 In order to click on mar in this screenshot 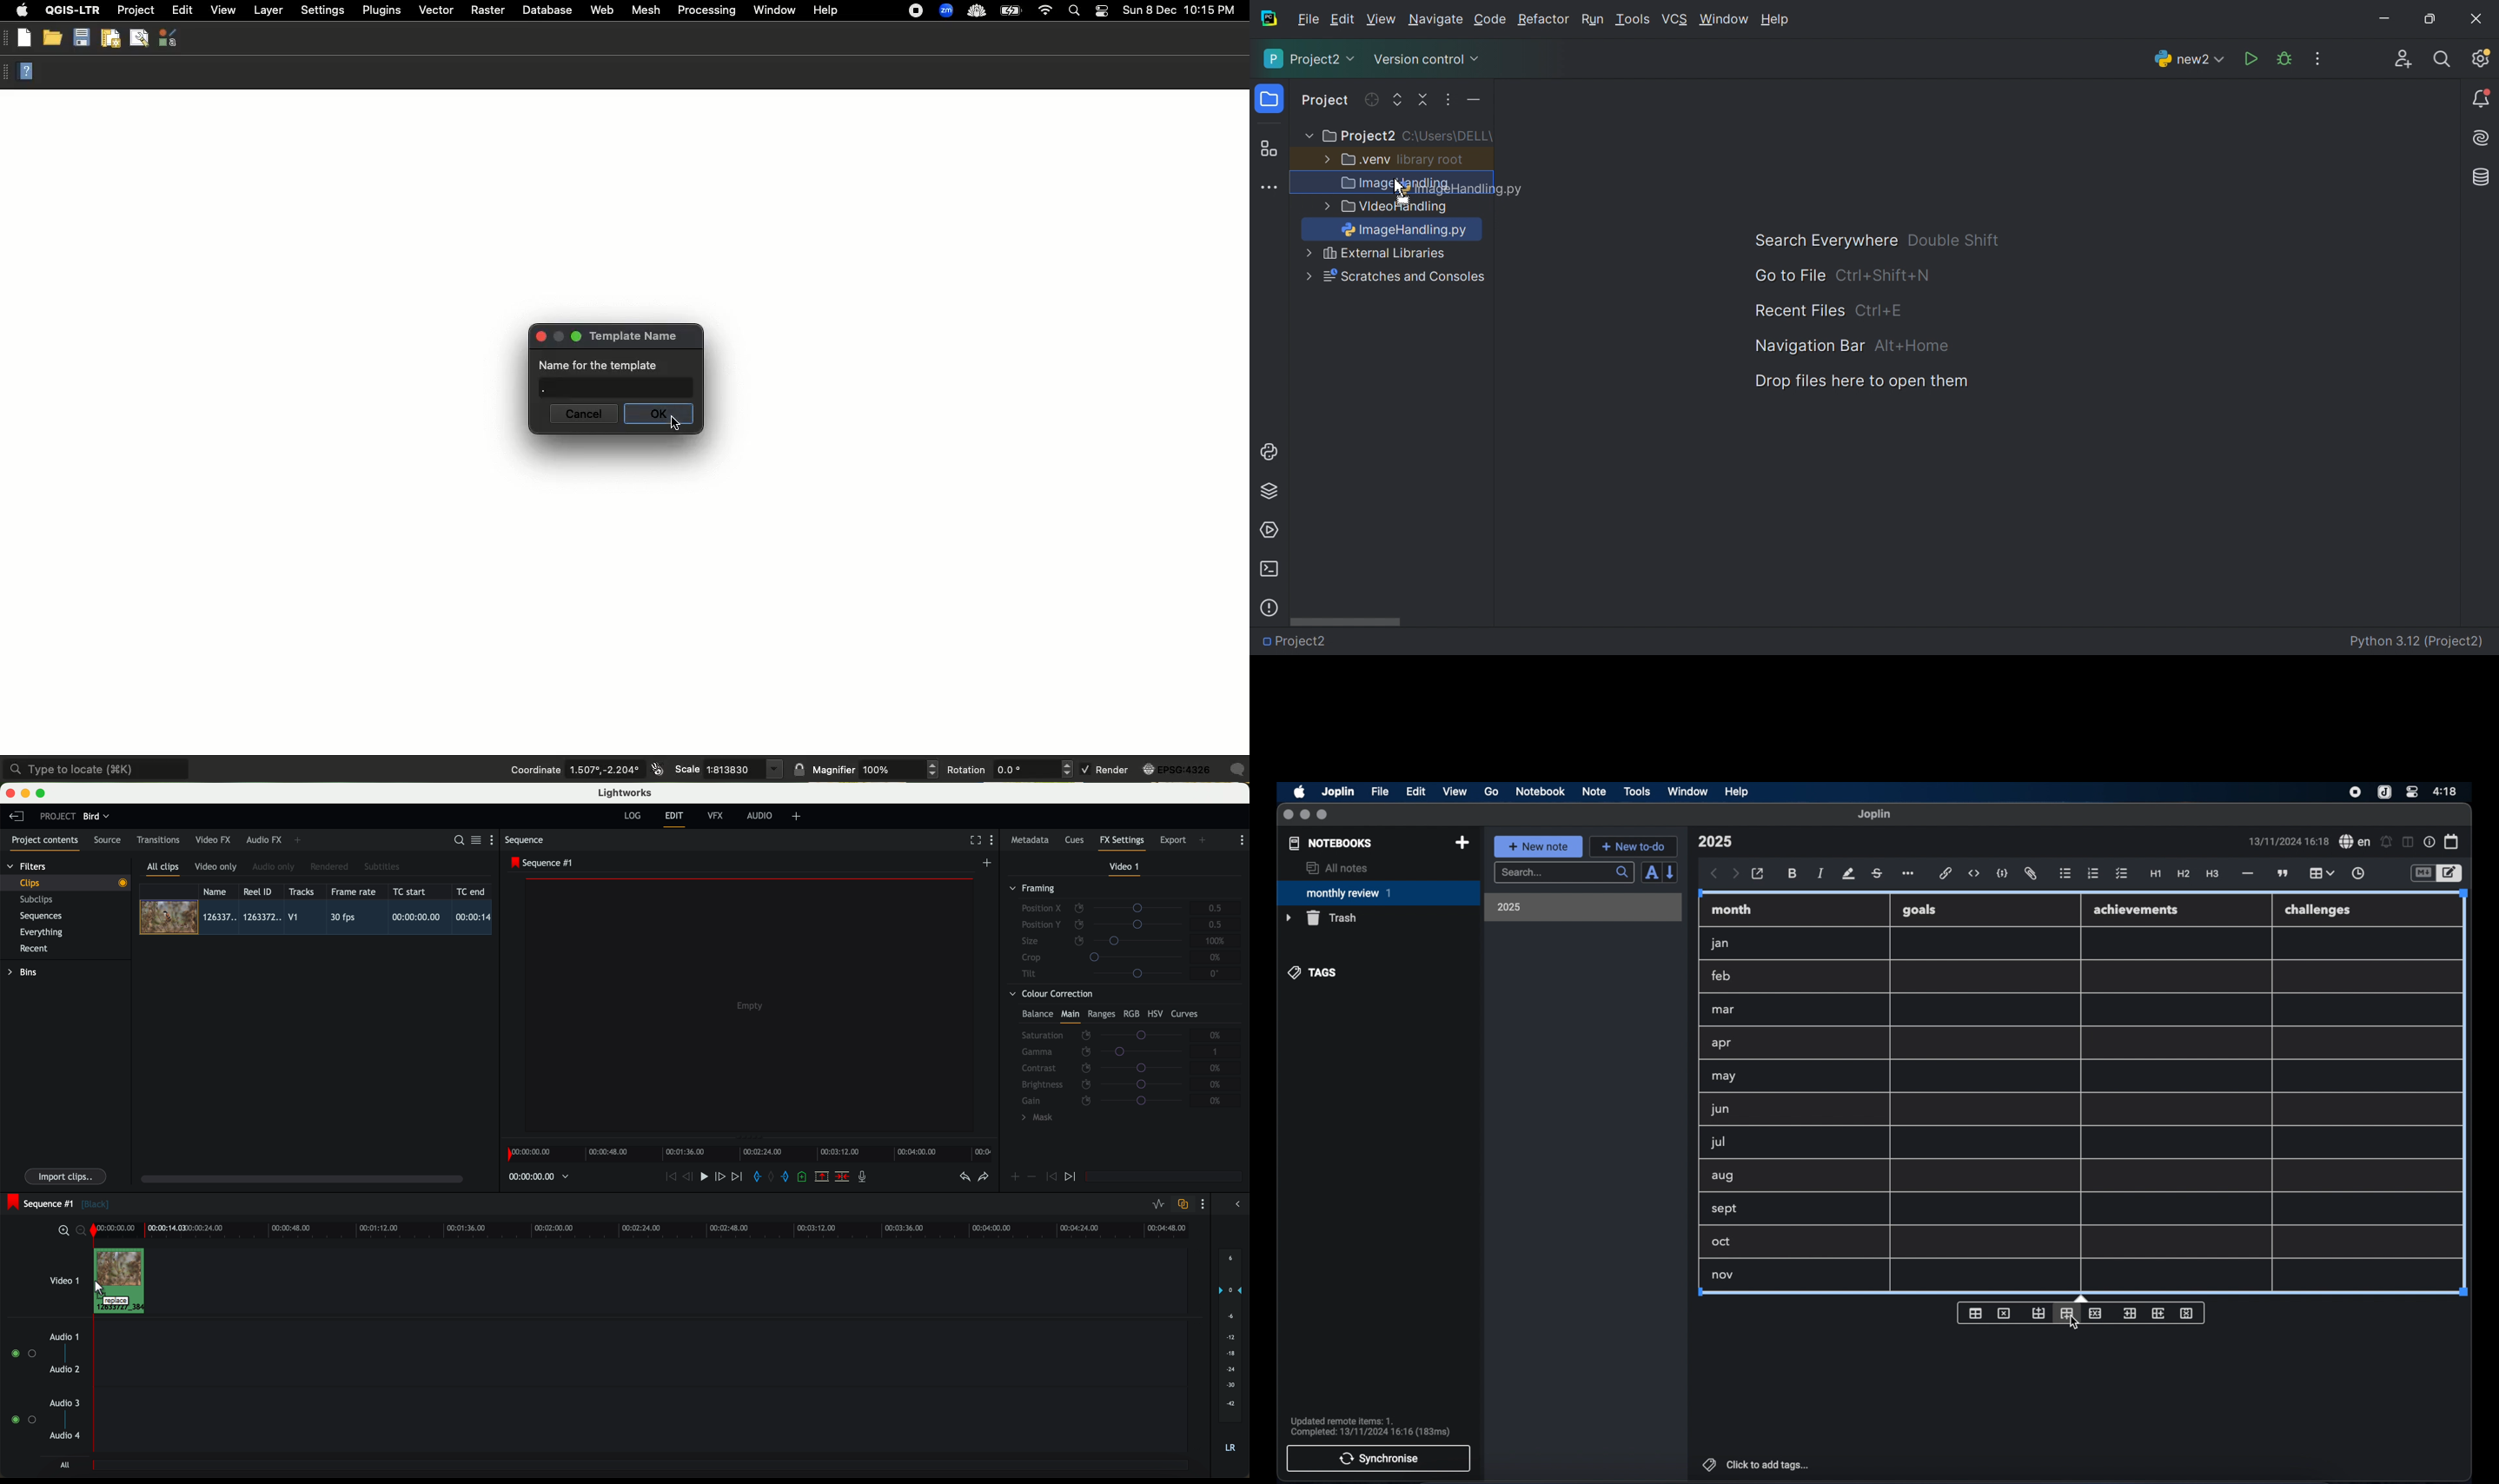, I will do `click(1724, 1010)`.